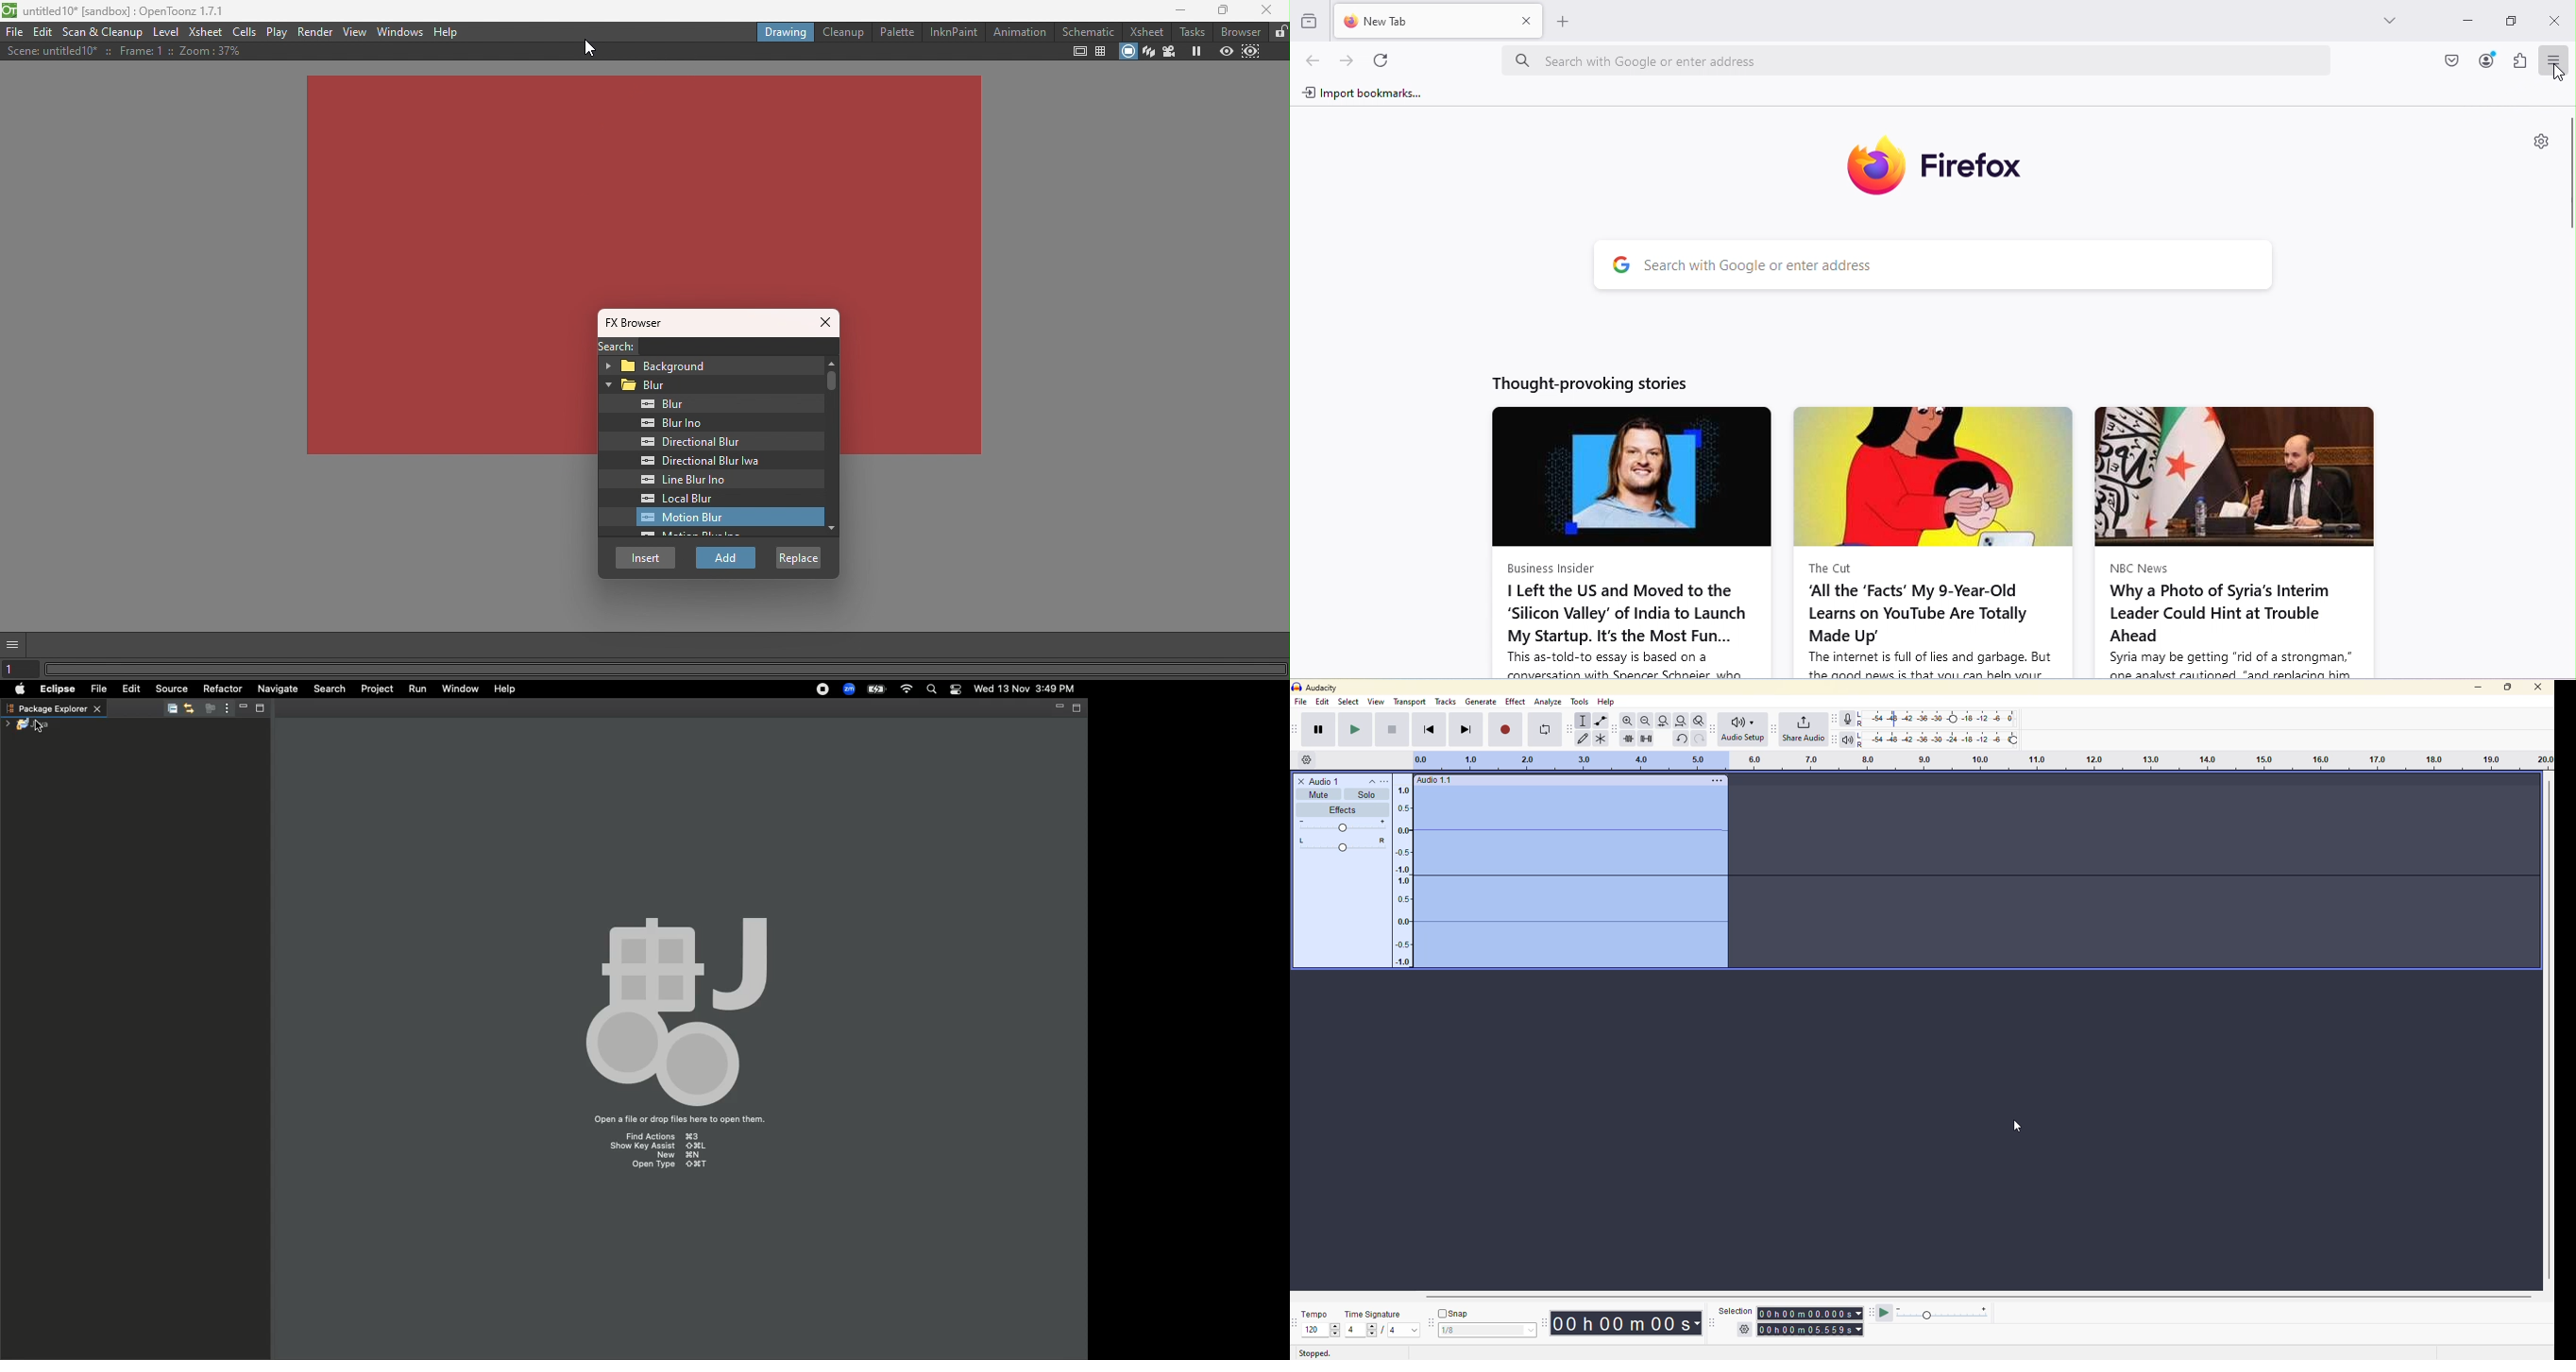  I want to click on scroll bar, so click(1963, 1296).